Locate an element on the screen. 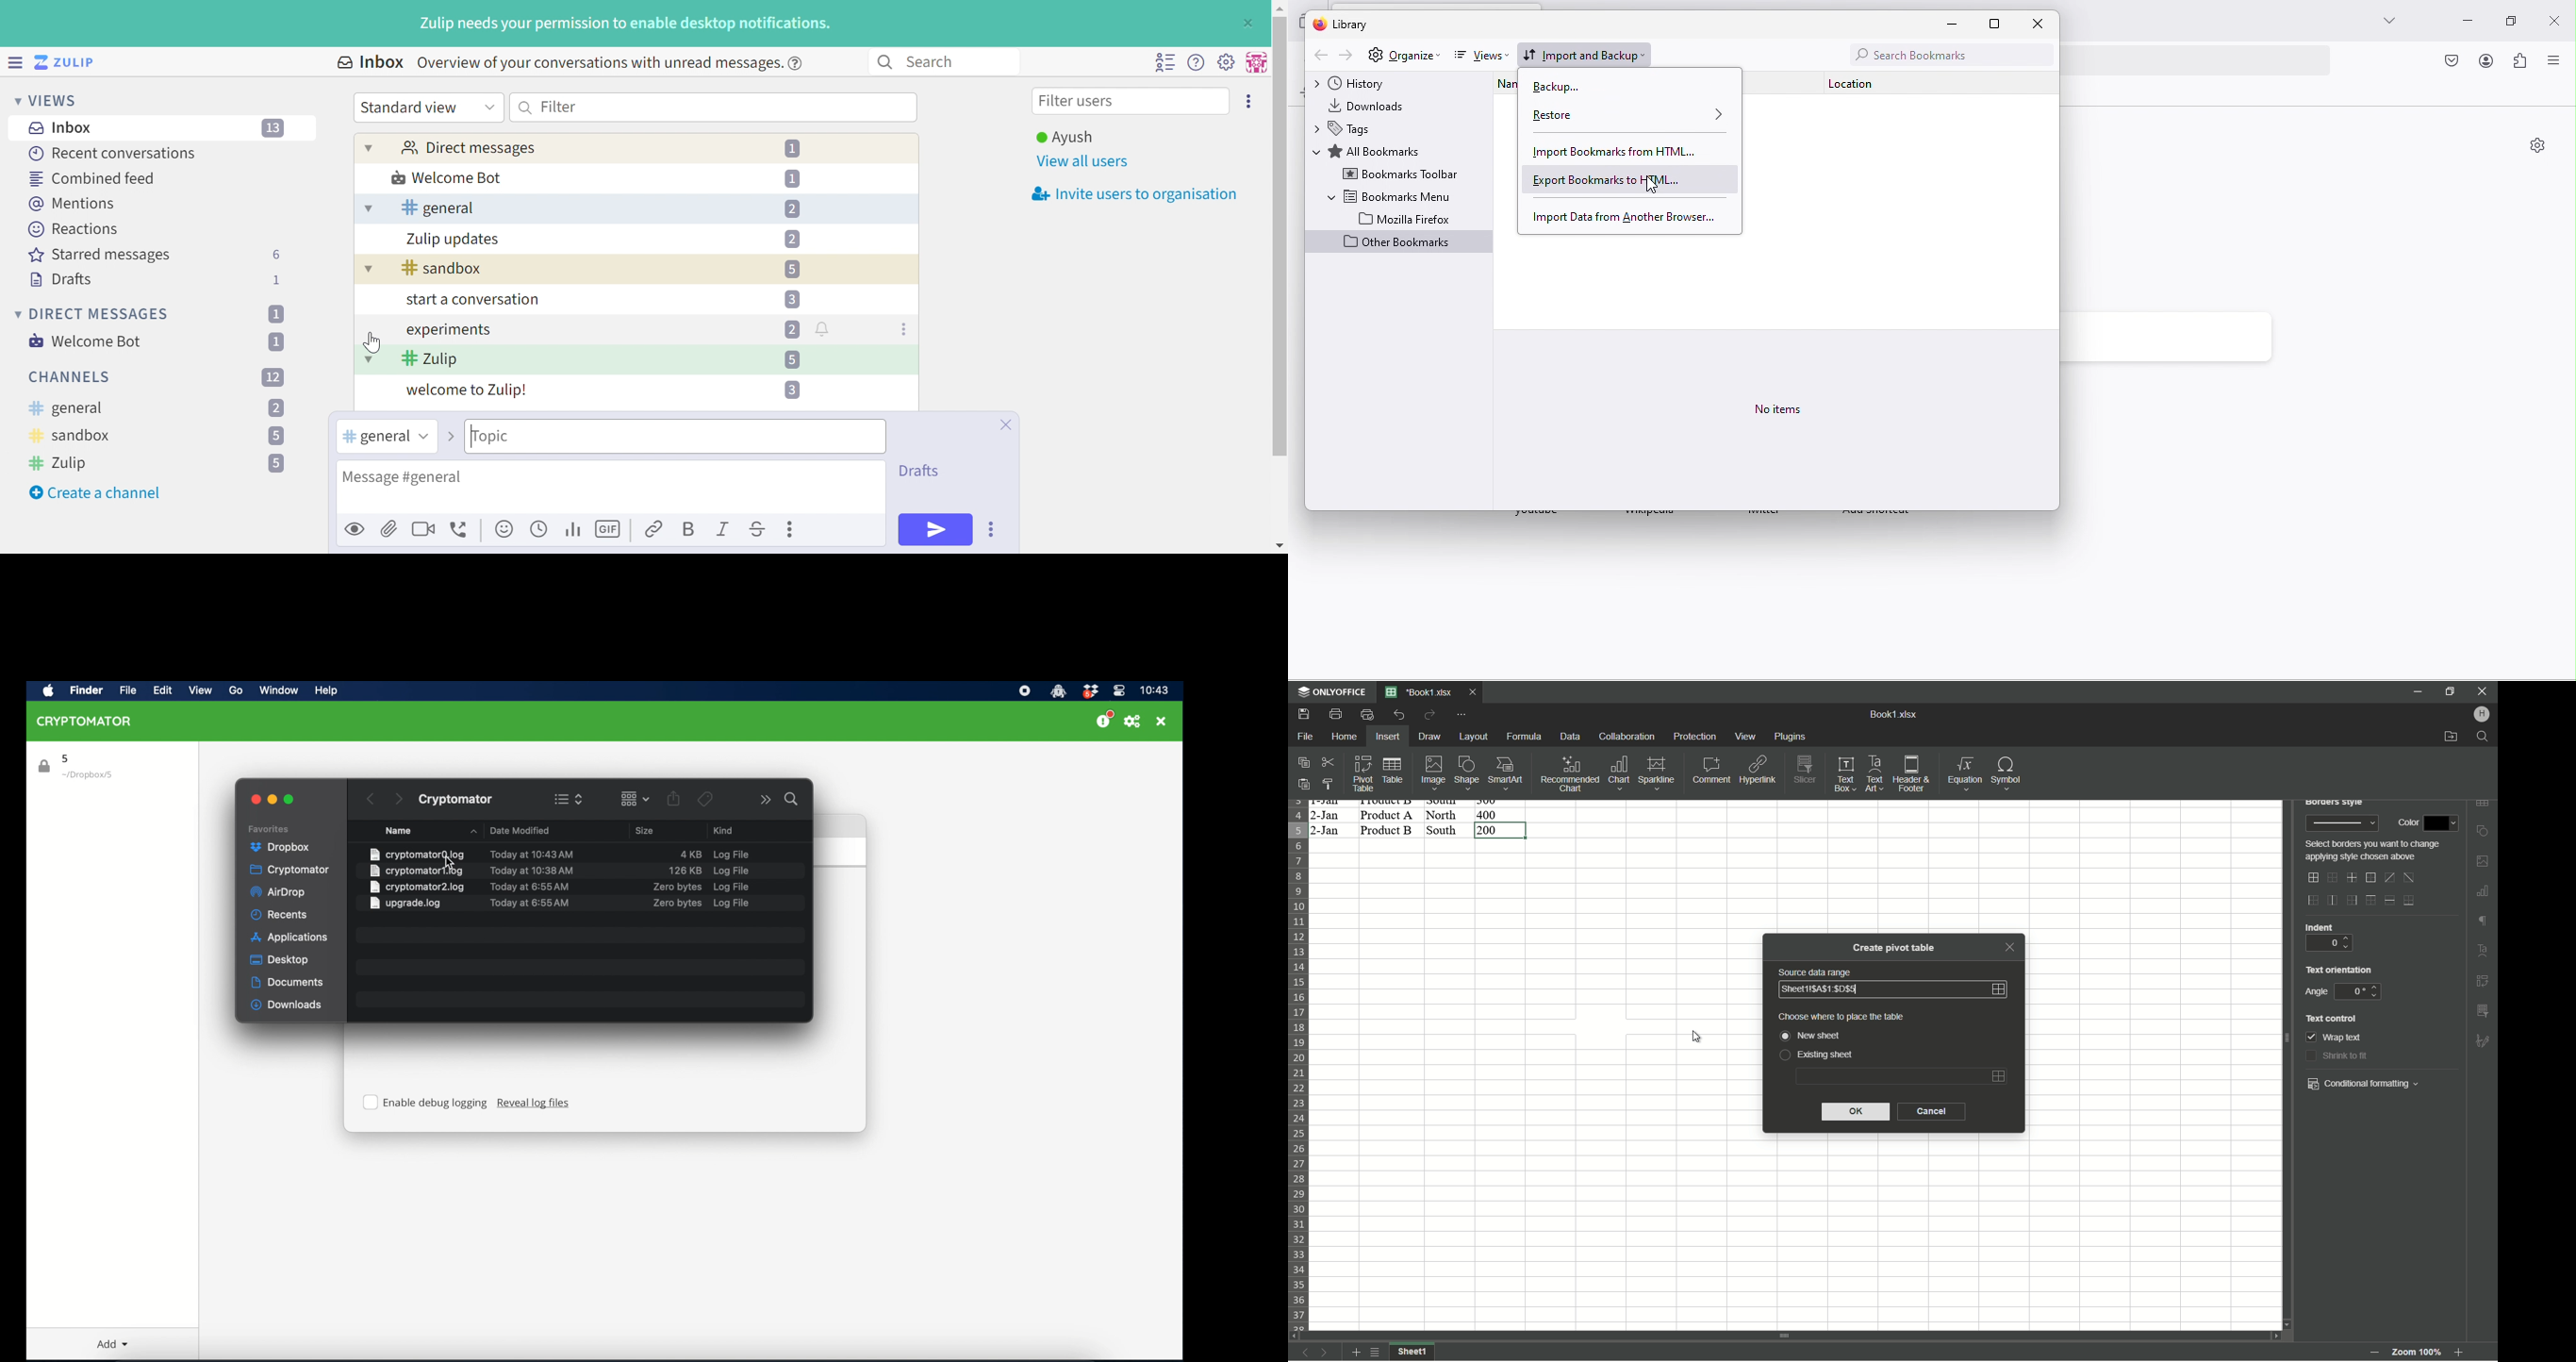  down is located at coordinates (2377, 996).